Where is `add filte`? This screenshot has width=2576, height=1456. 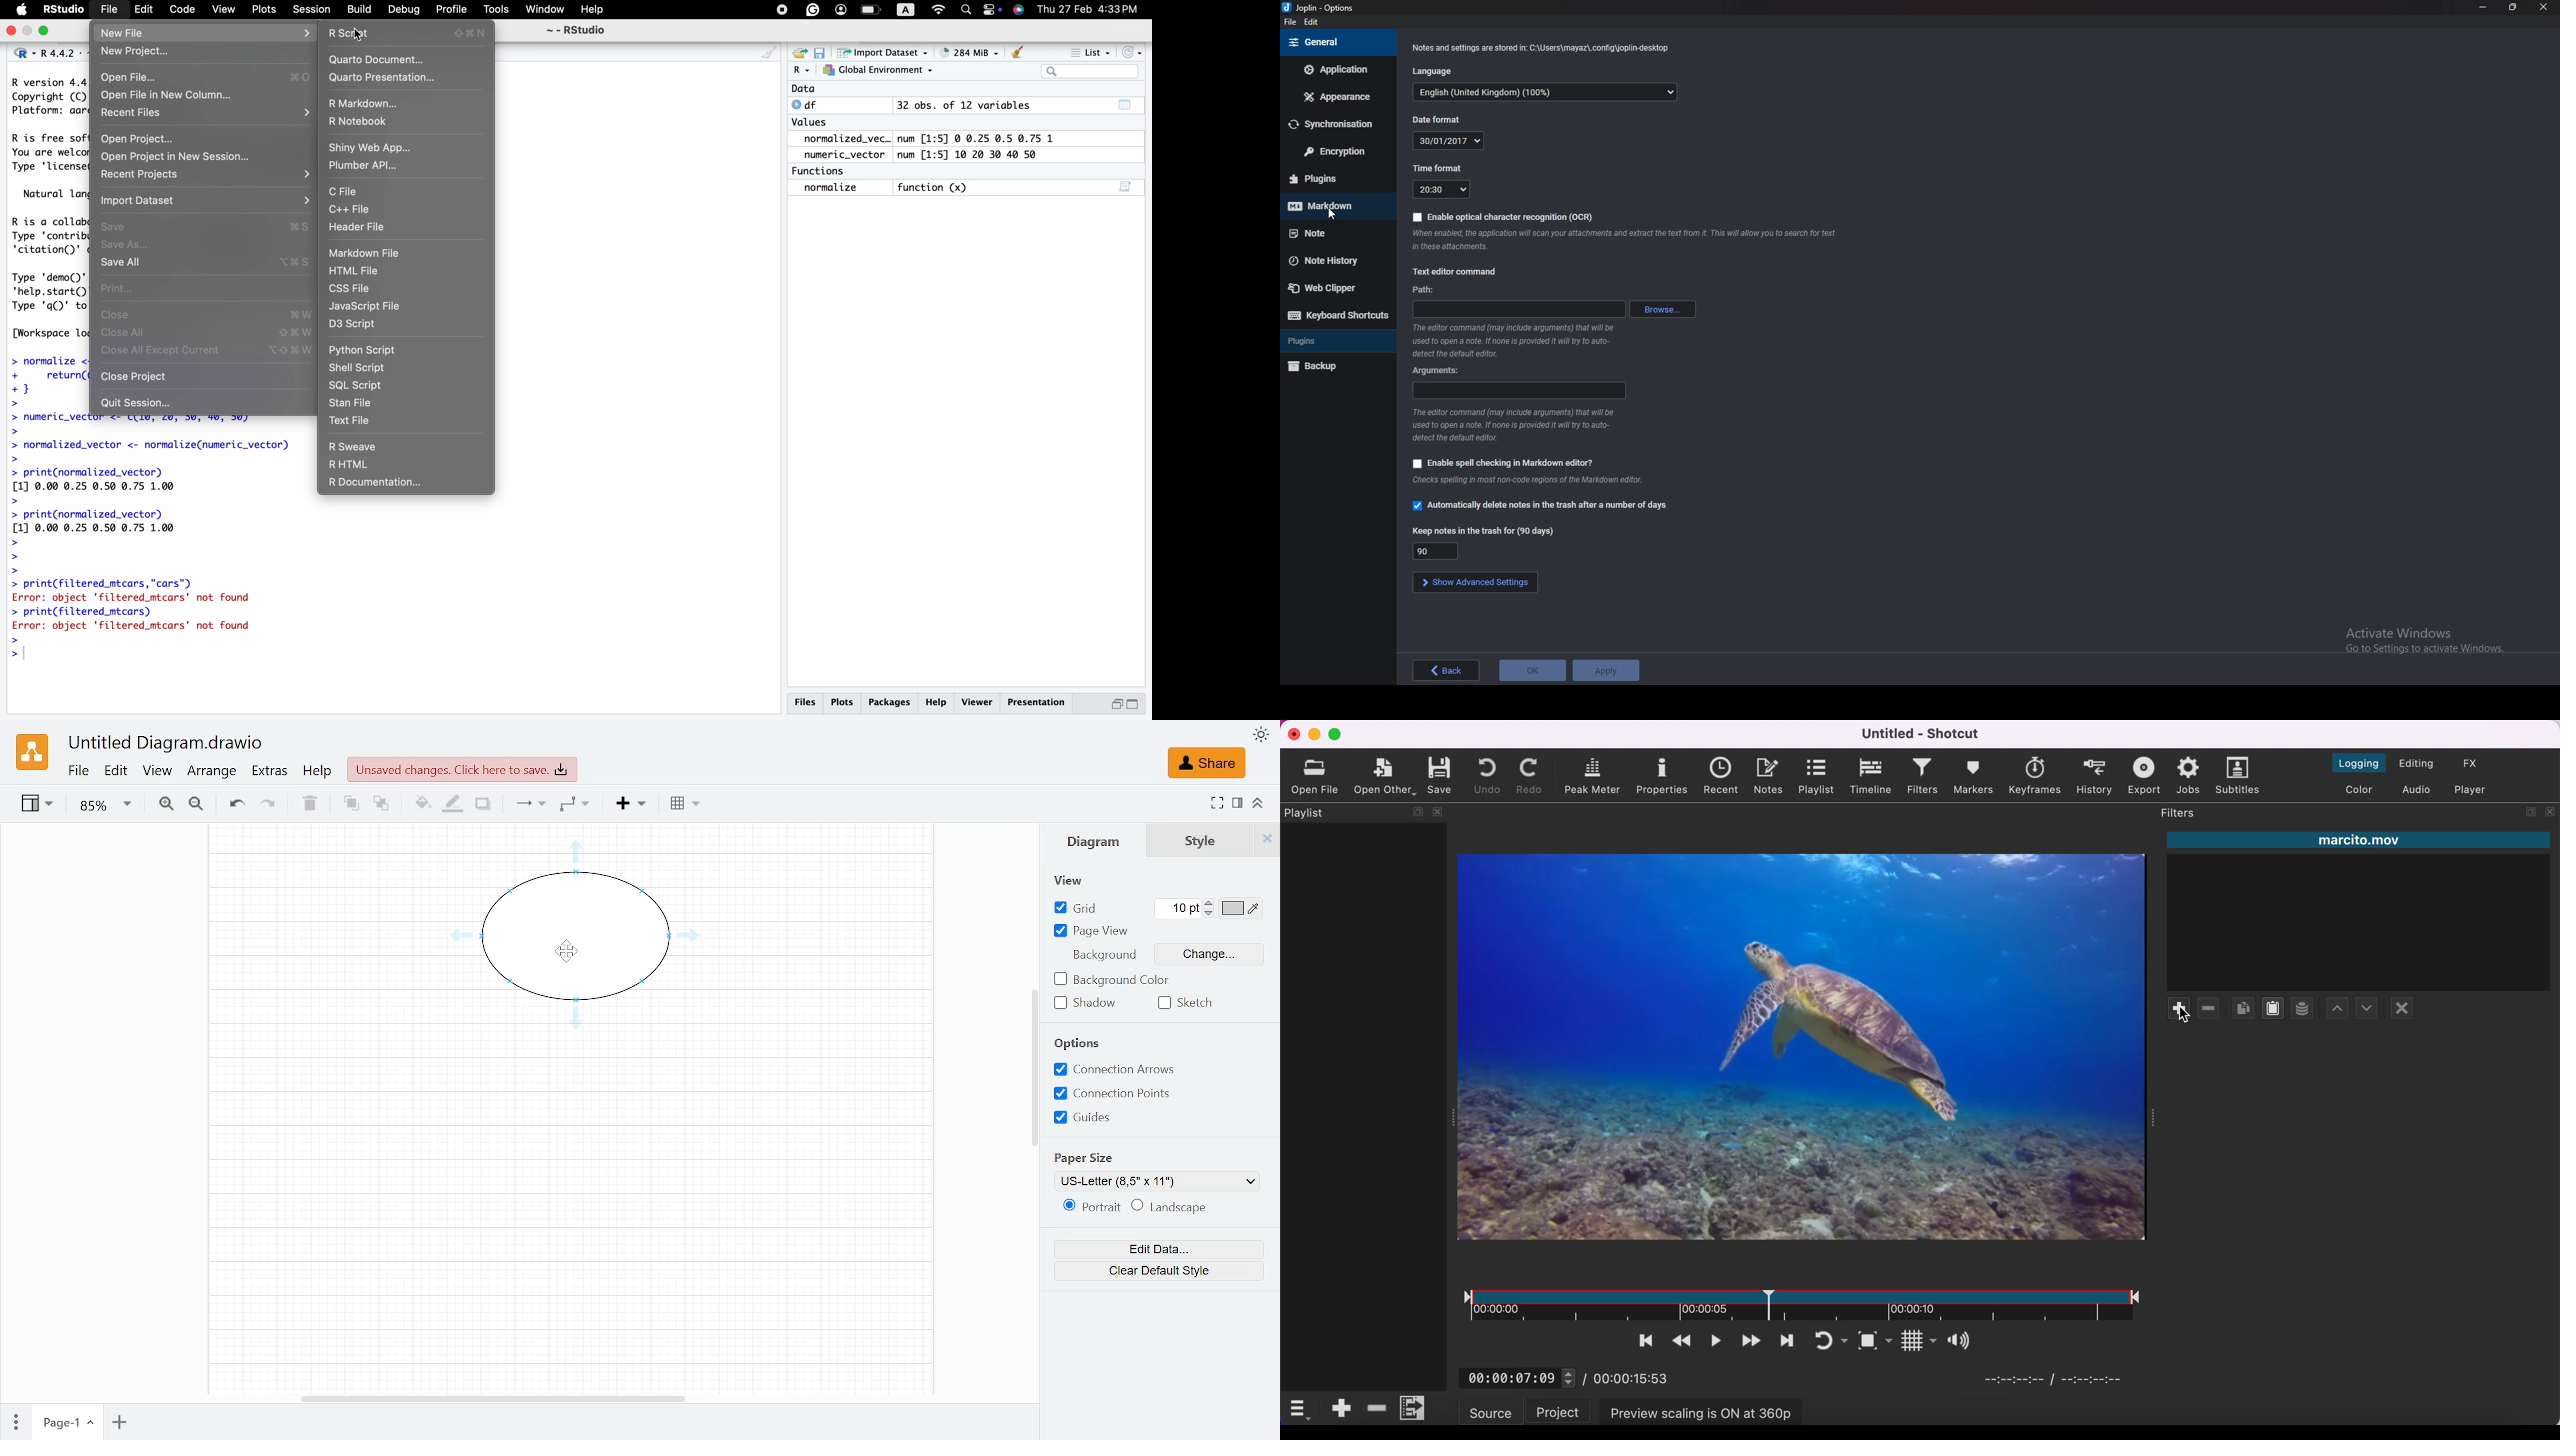 add filte is located at coordinates (2181, 1010).